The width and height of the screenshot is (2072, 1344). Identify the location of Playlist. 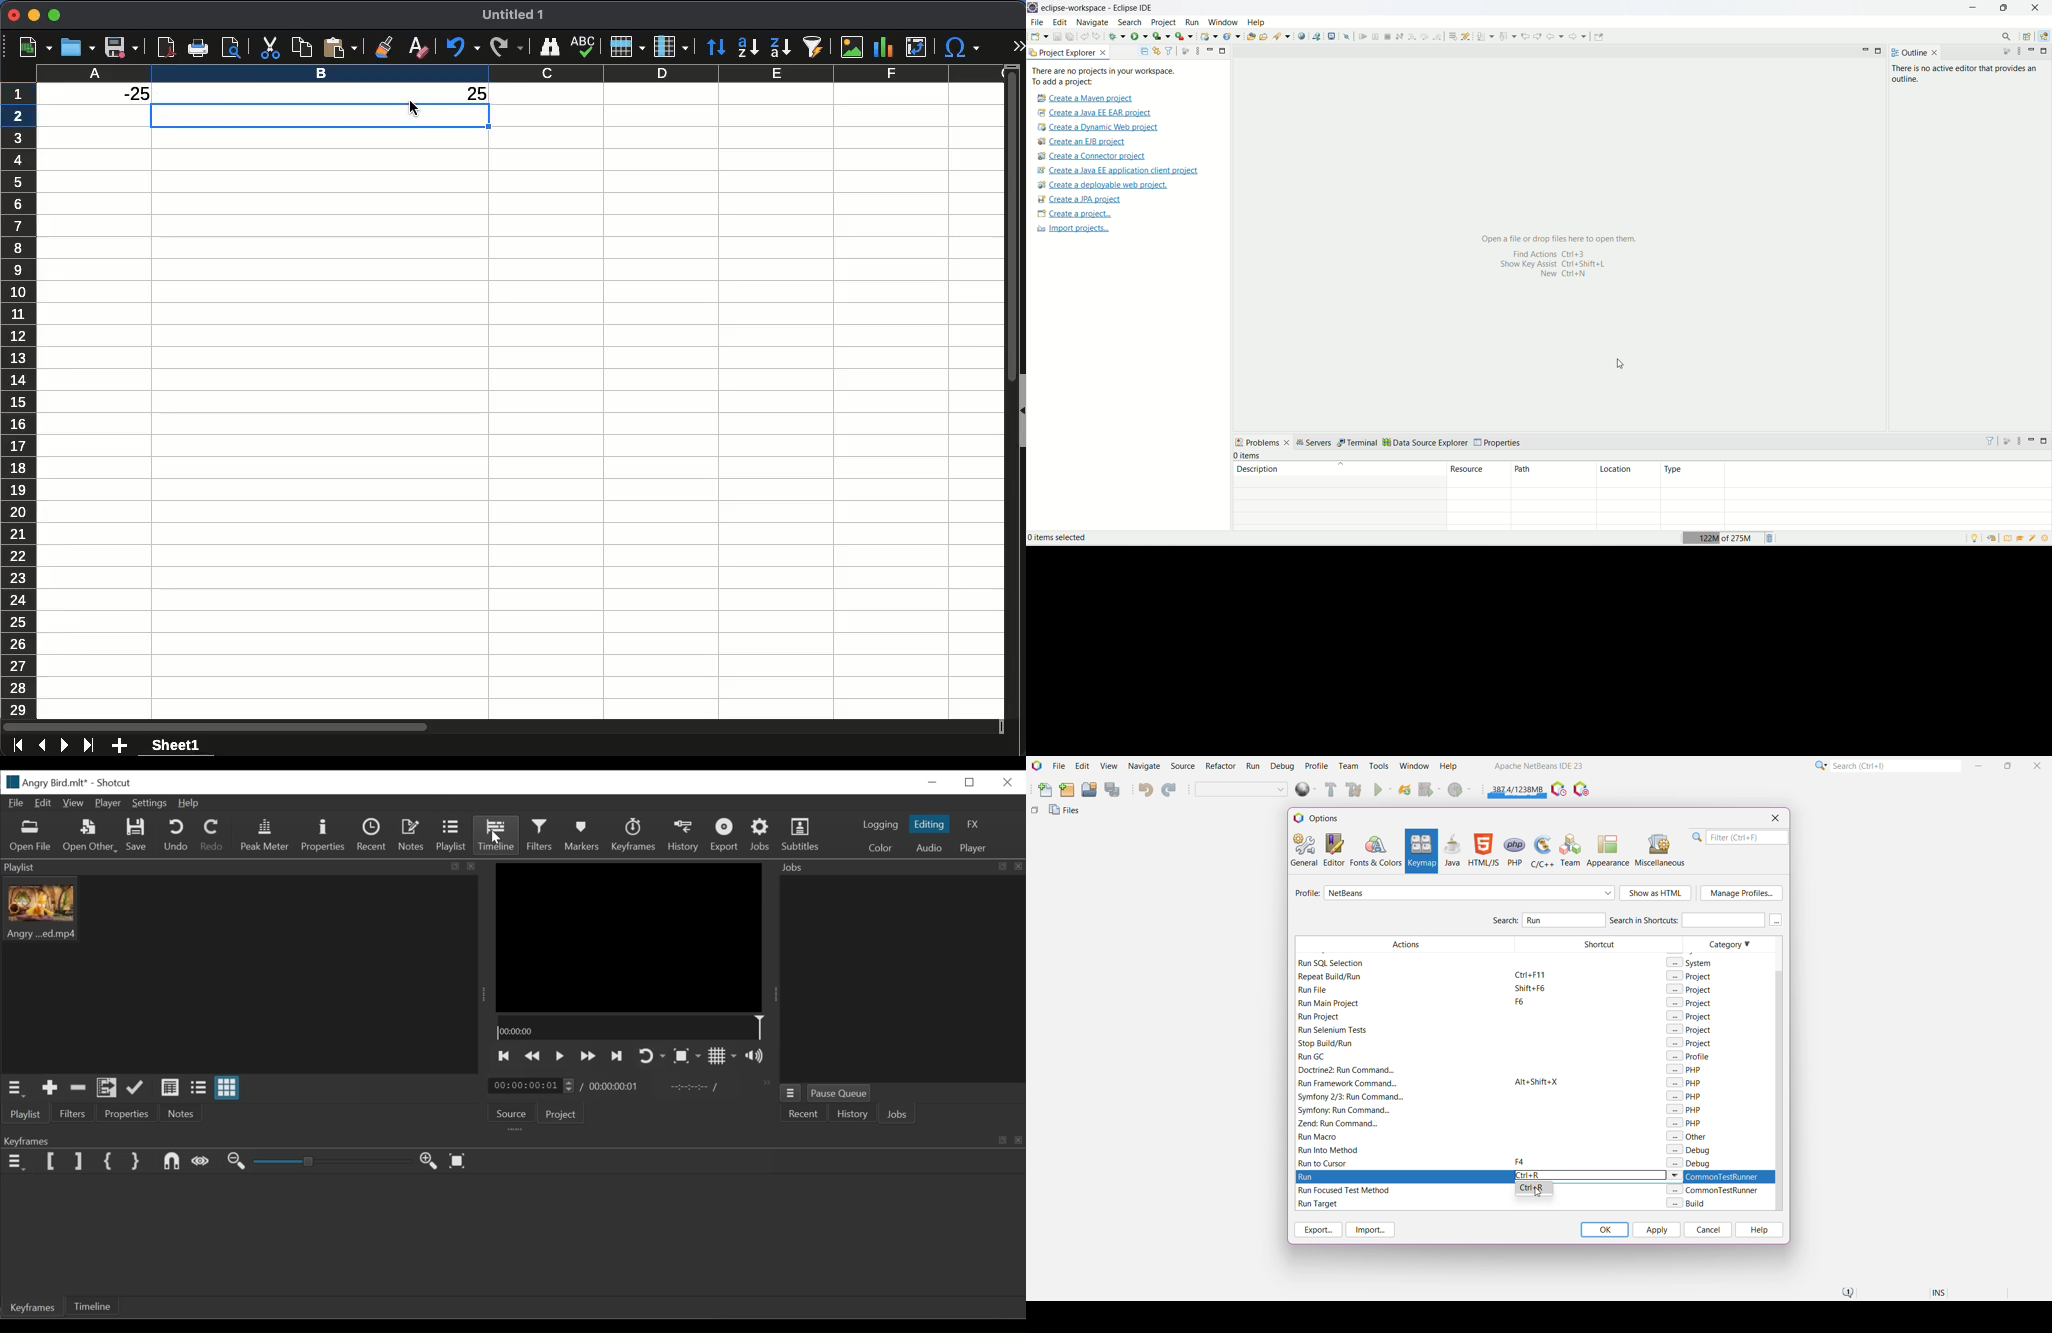
(452, 836).